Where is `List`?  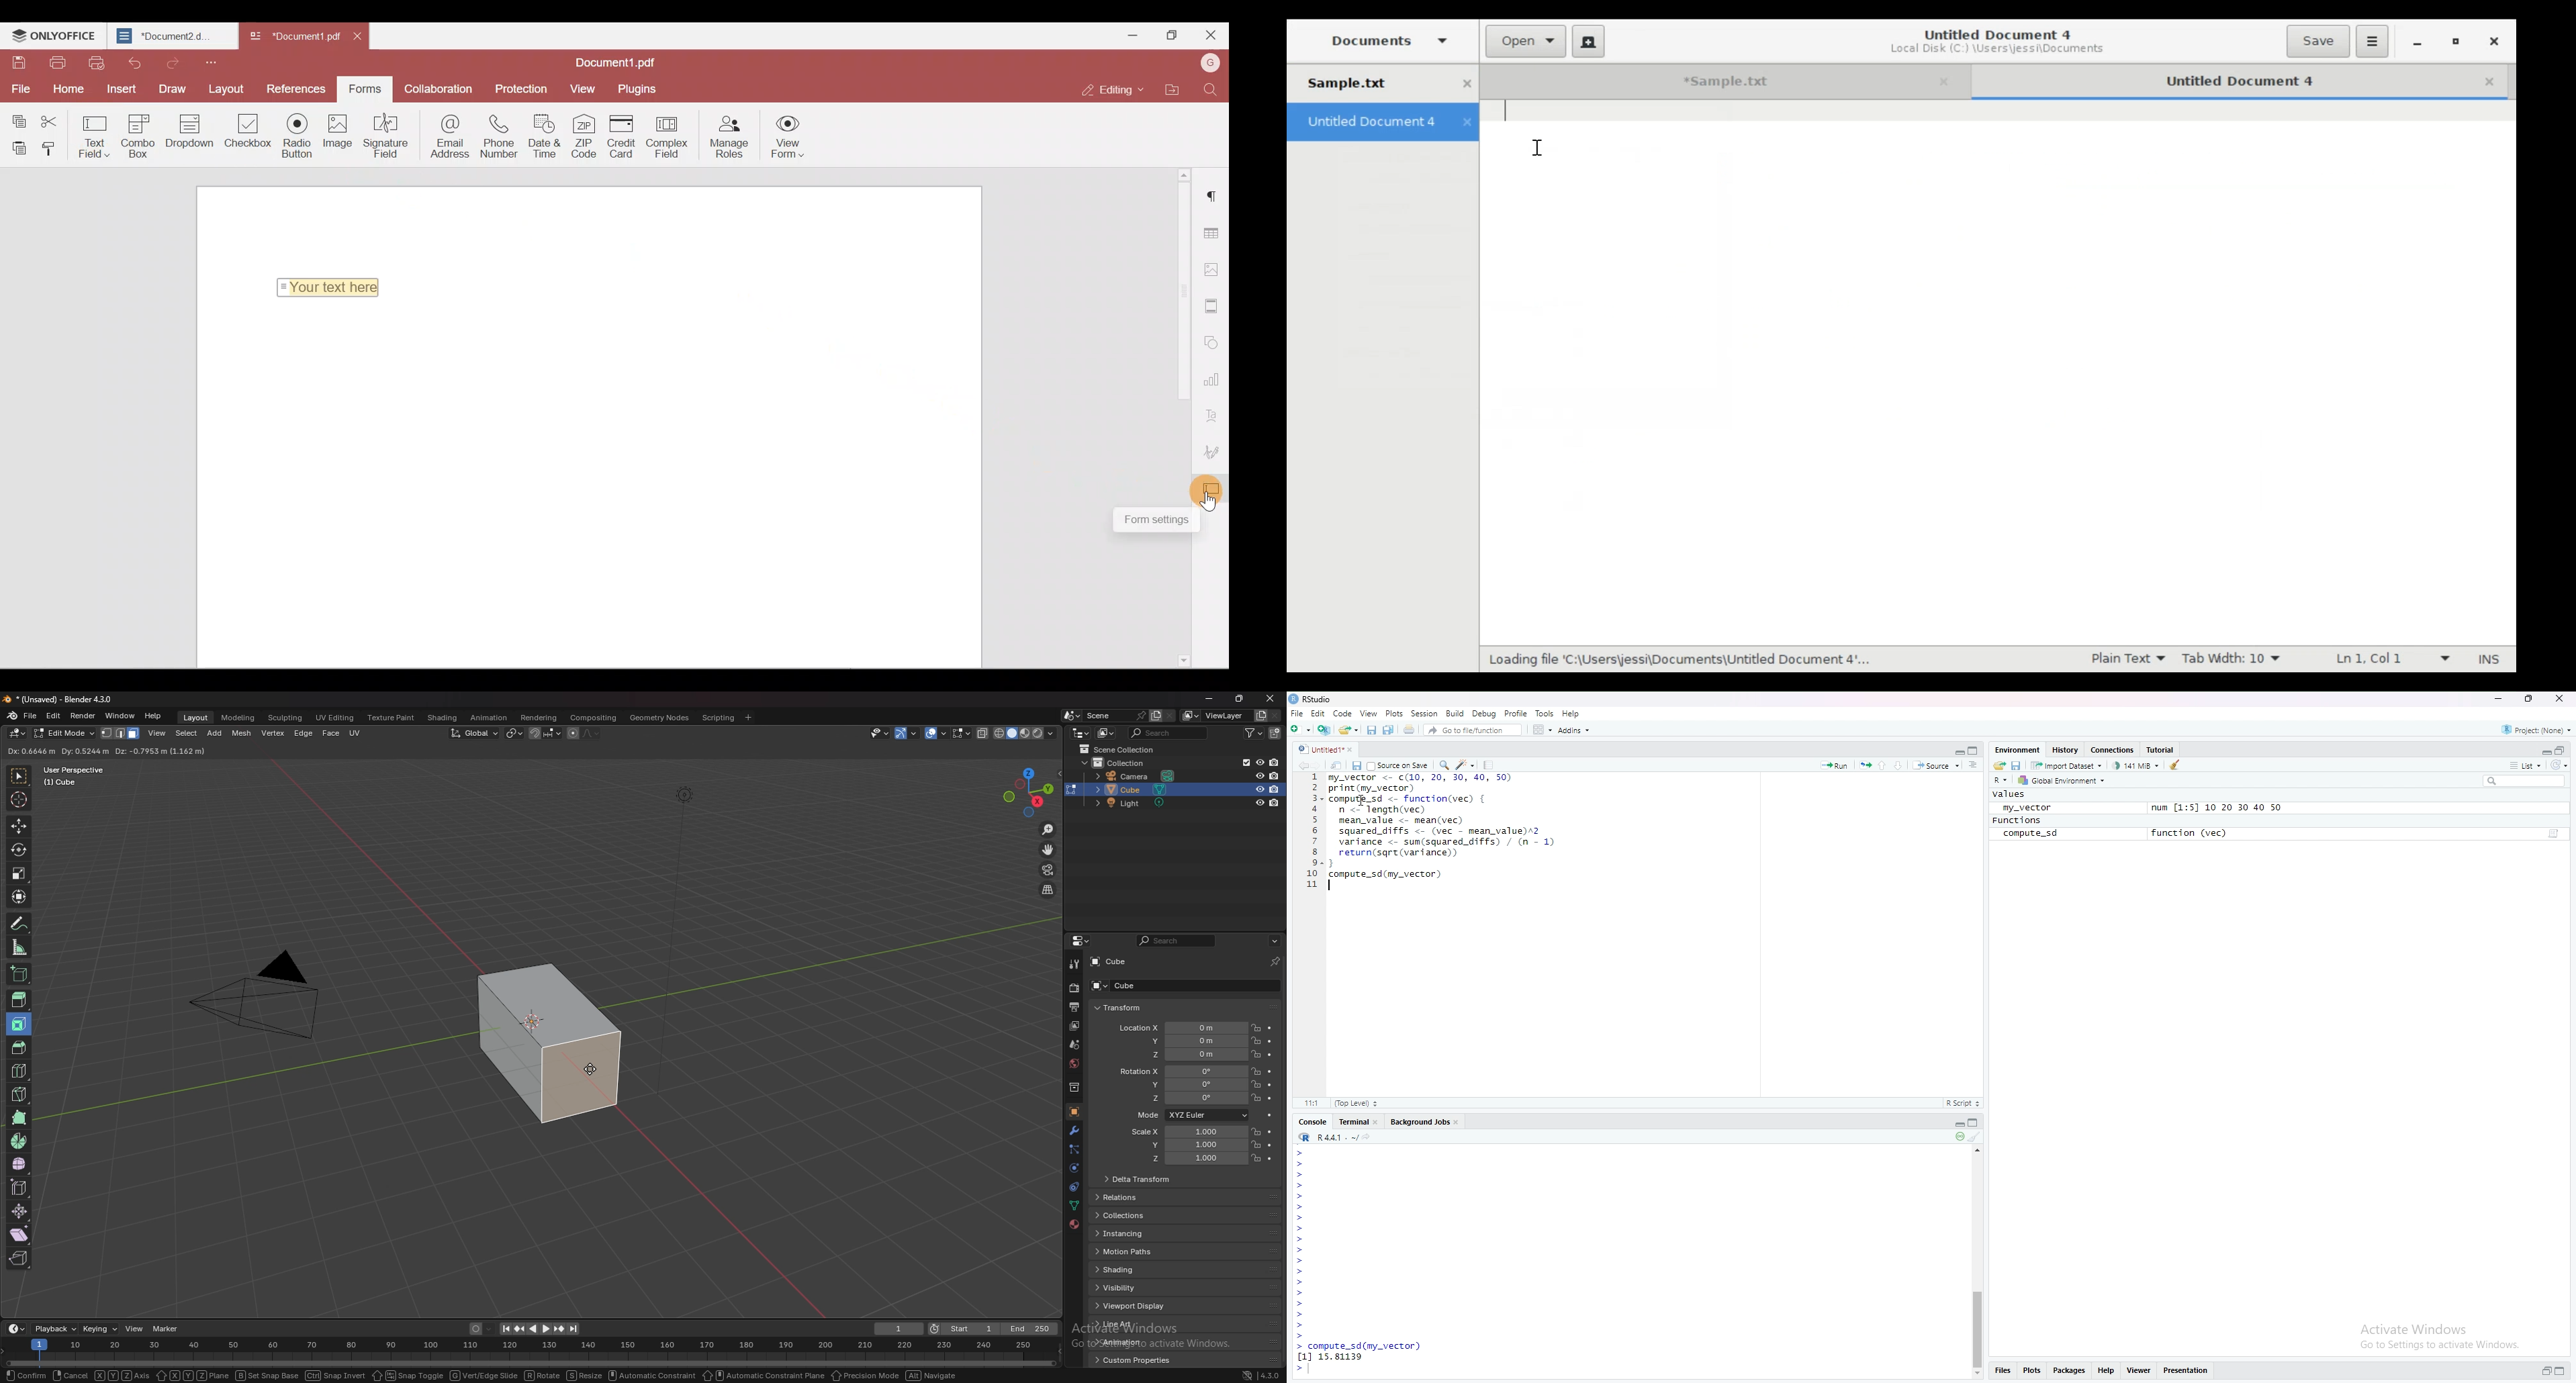 List is located at coordinates (2524, 765).